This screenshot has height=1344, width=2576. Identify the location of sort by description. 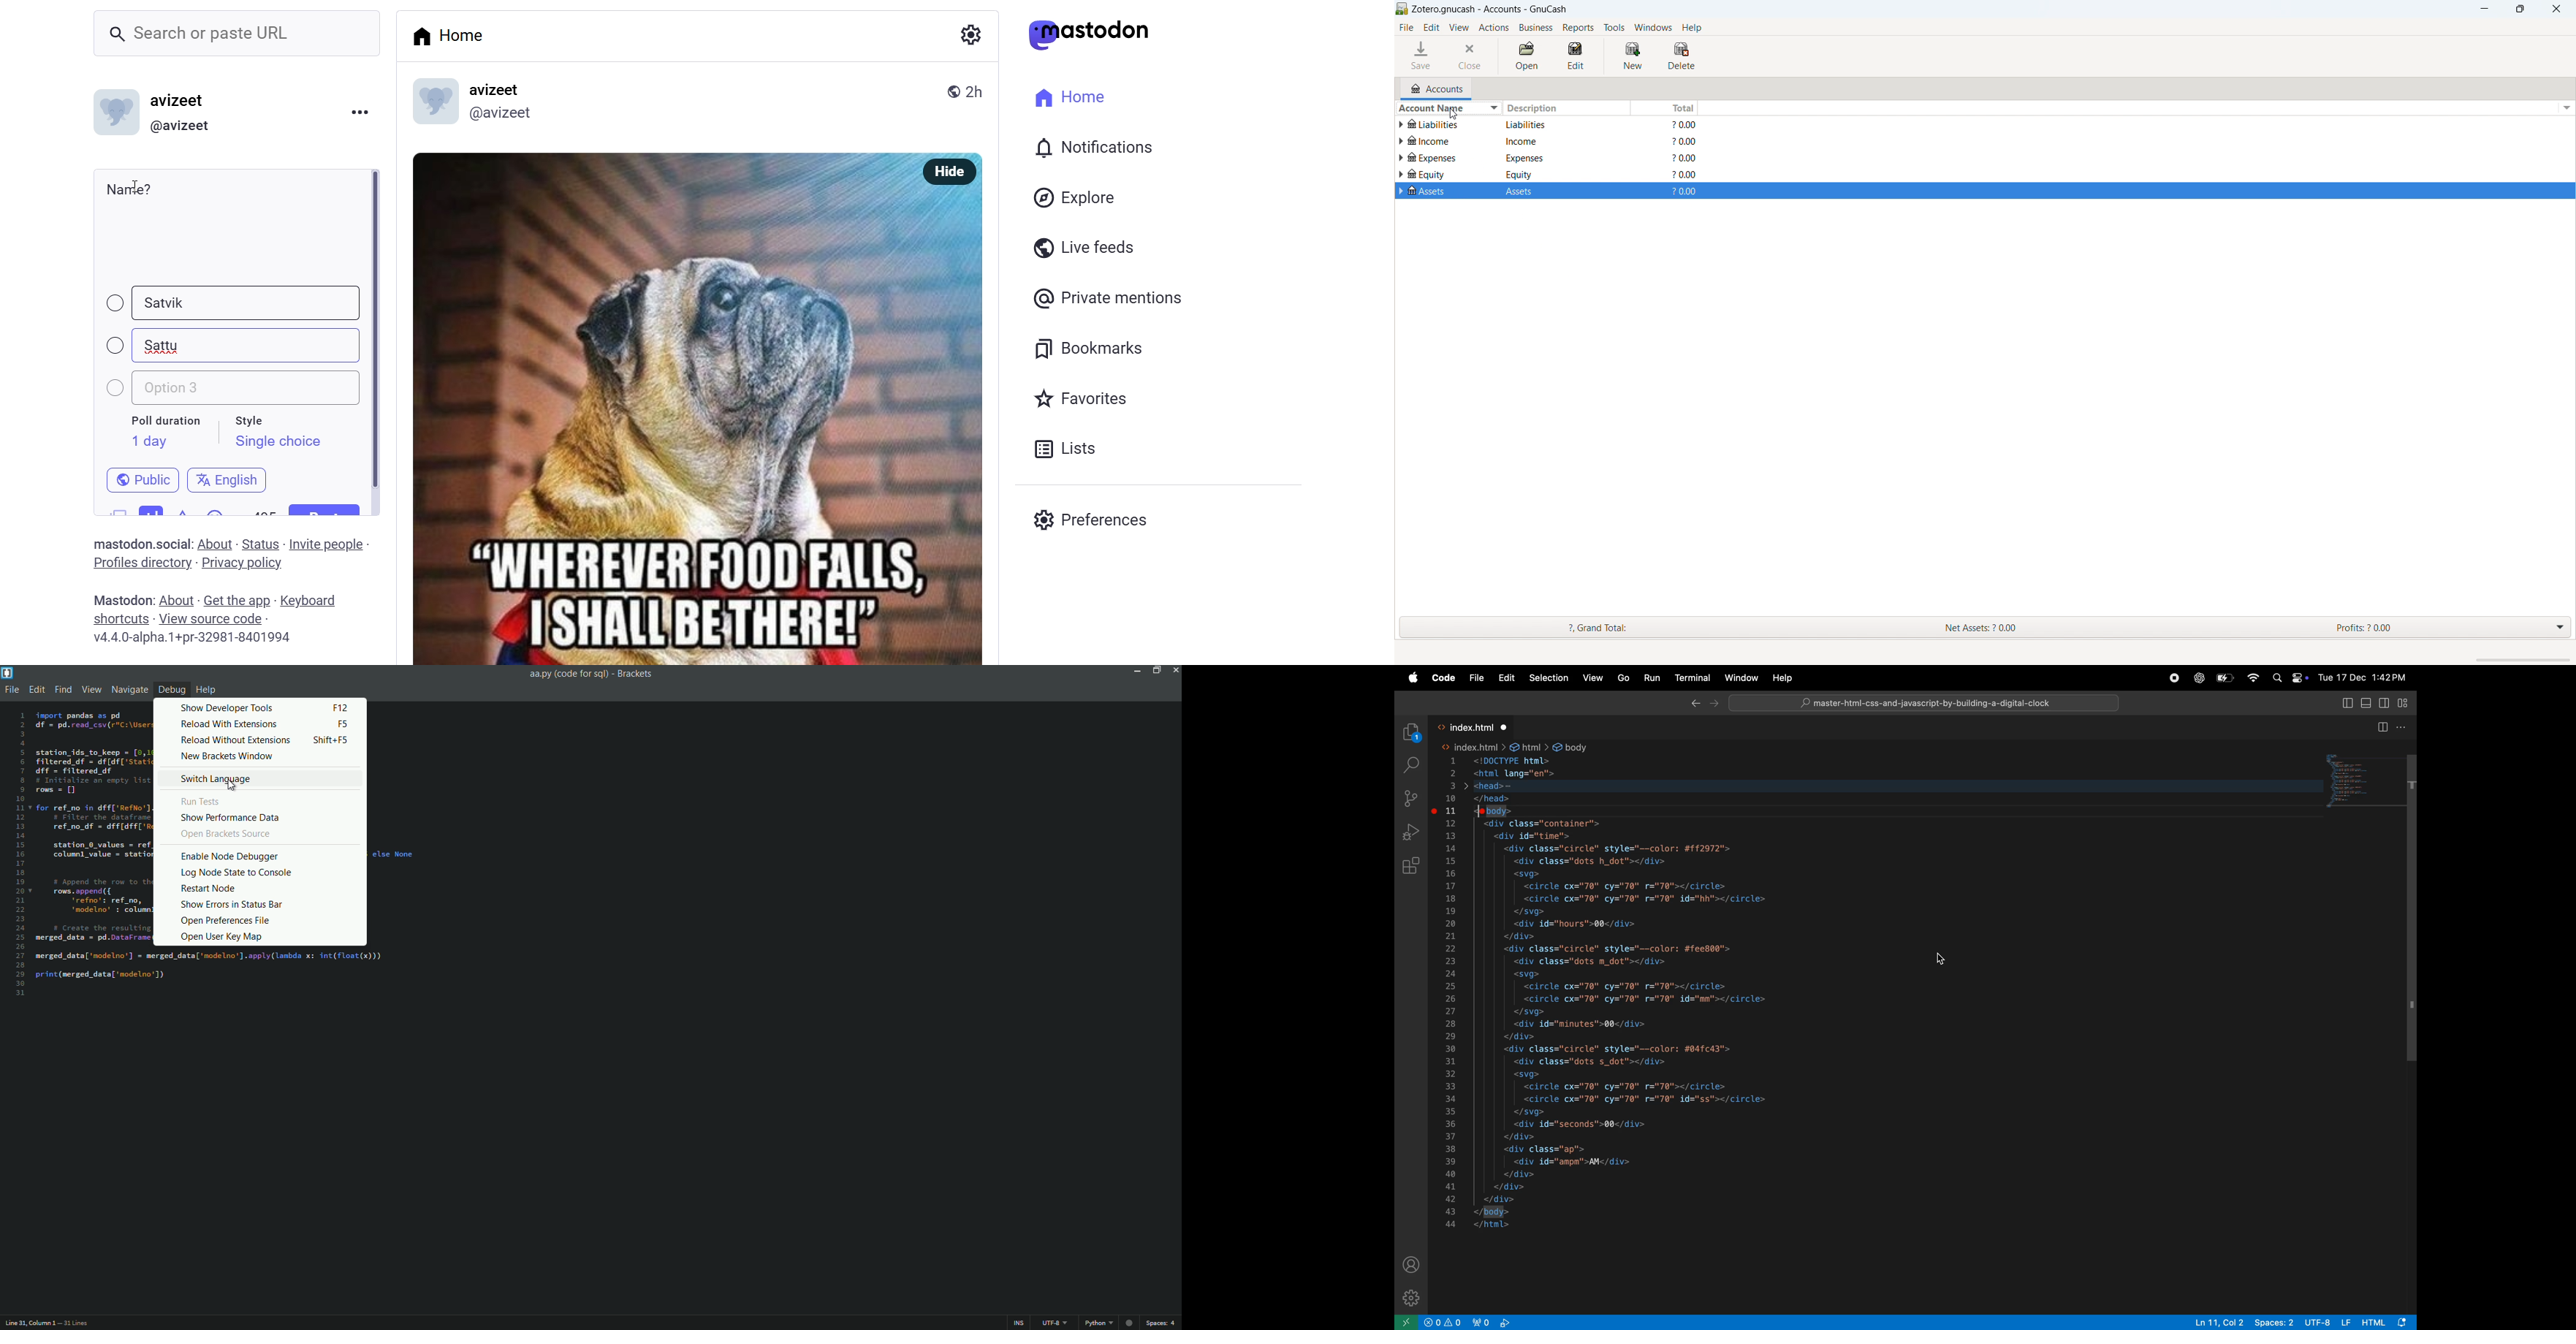
(1566, 108).